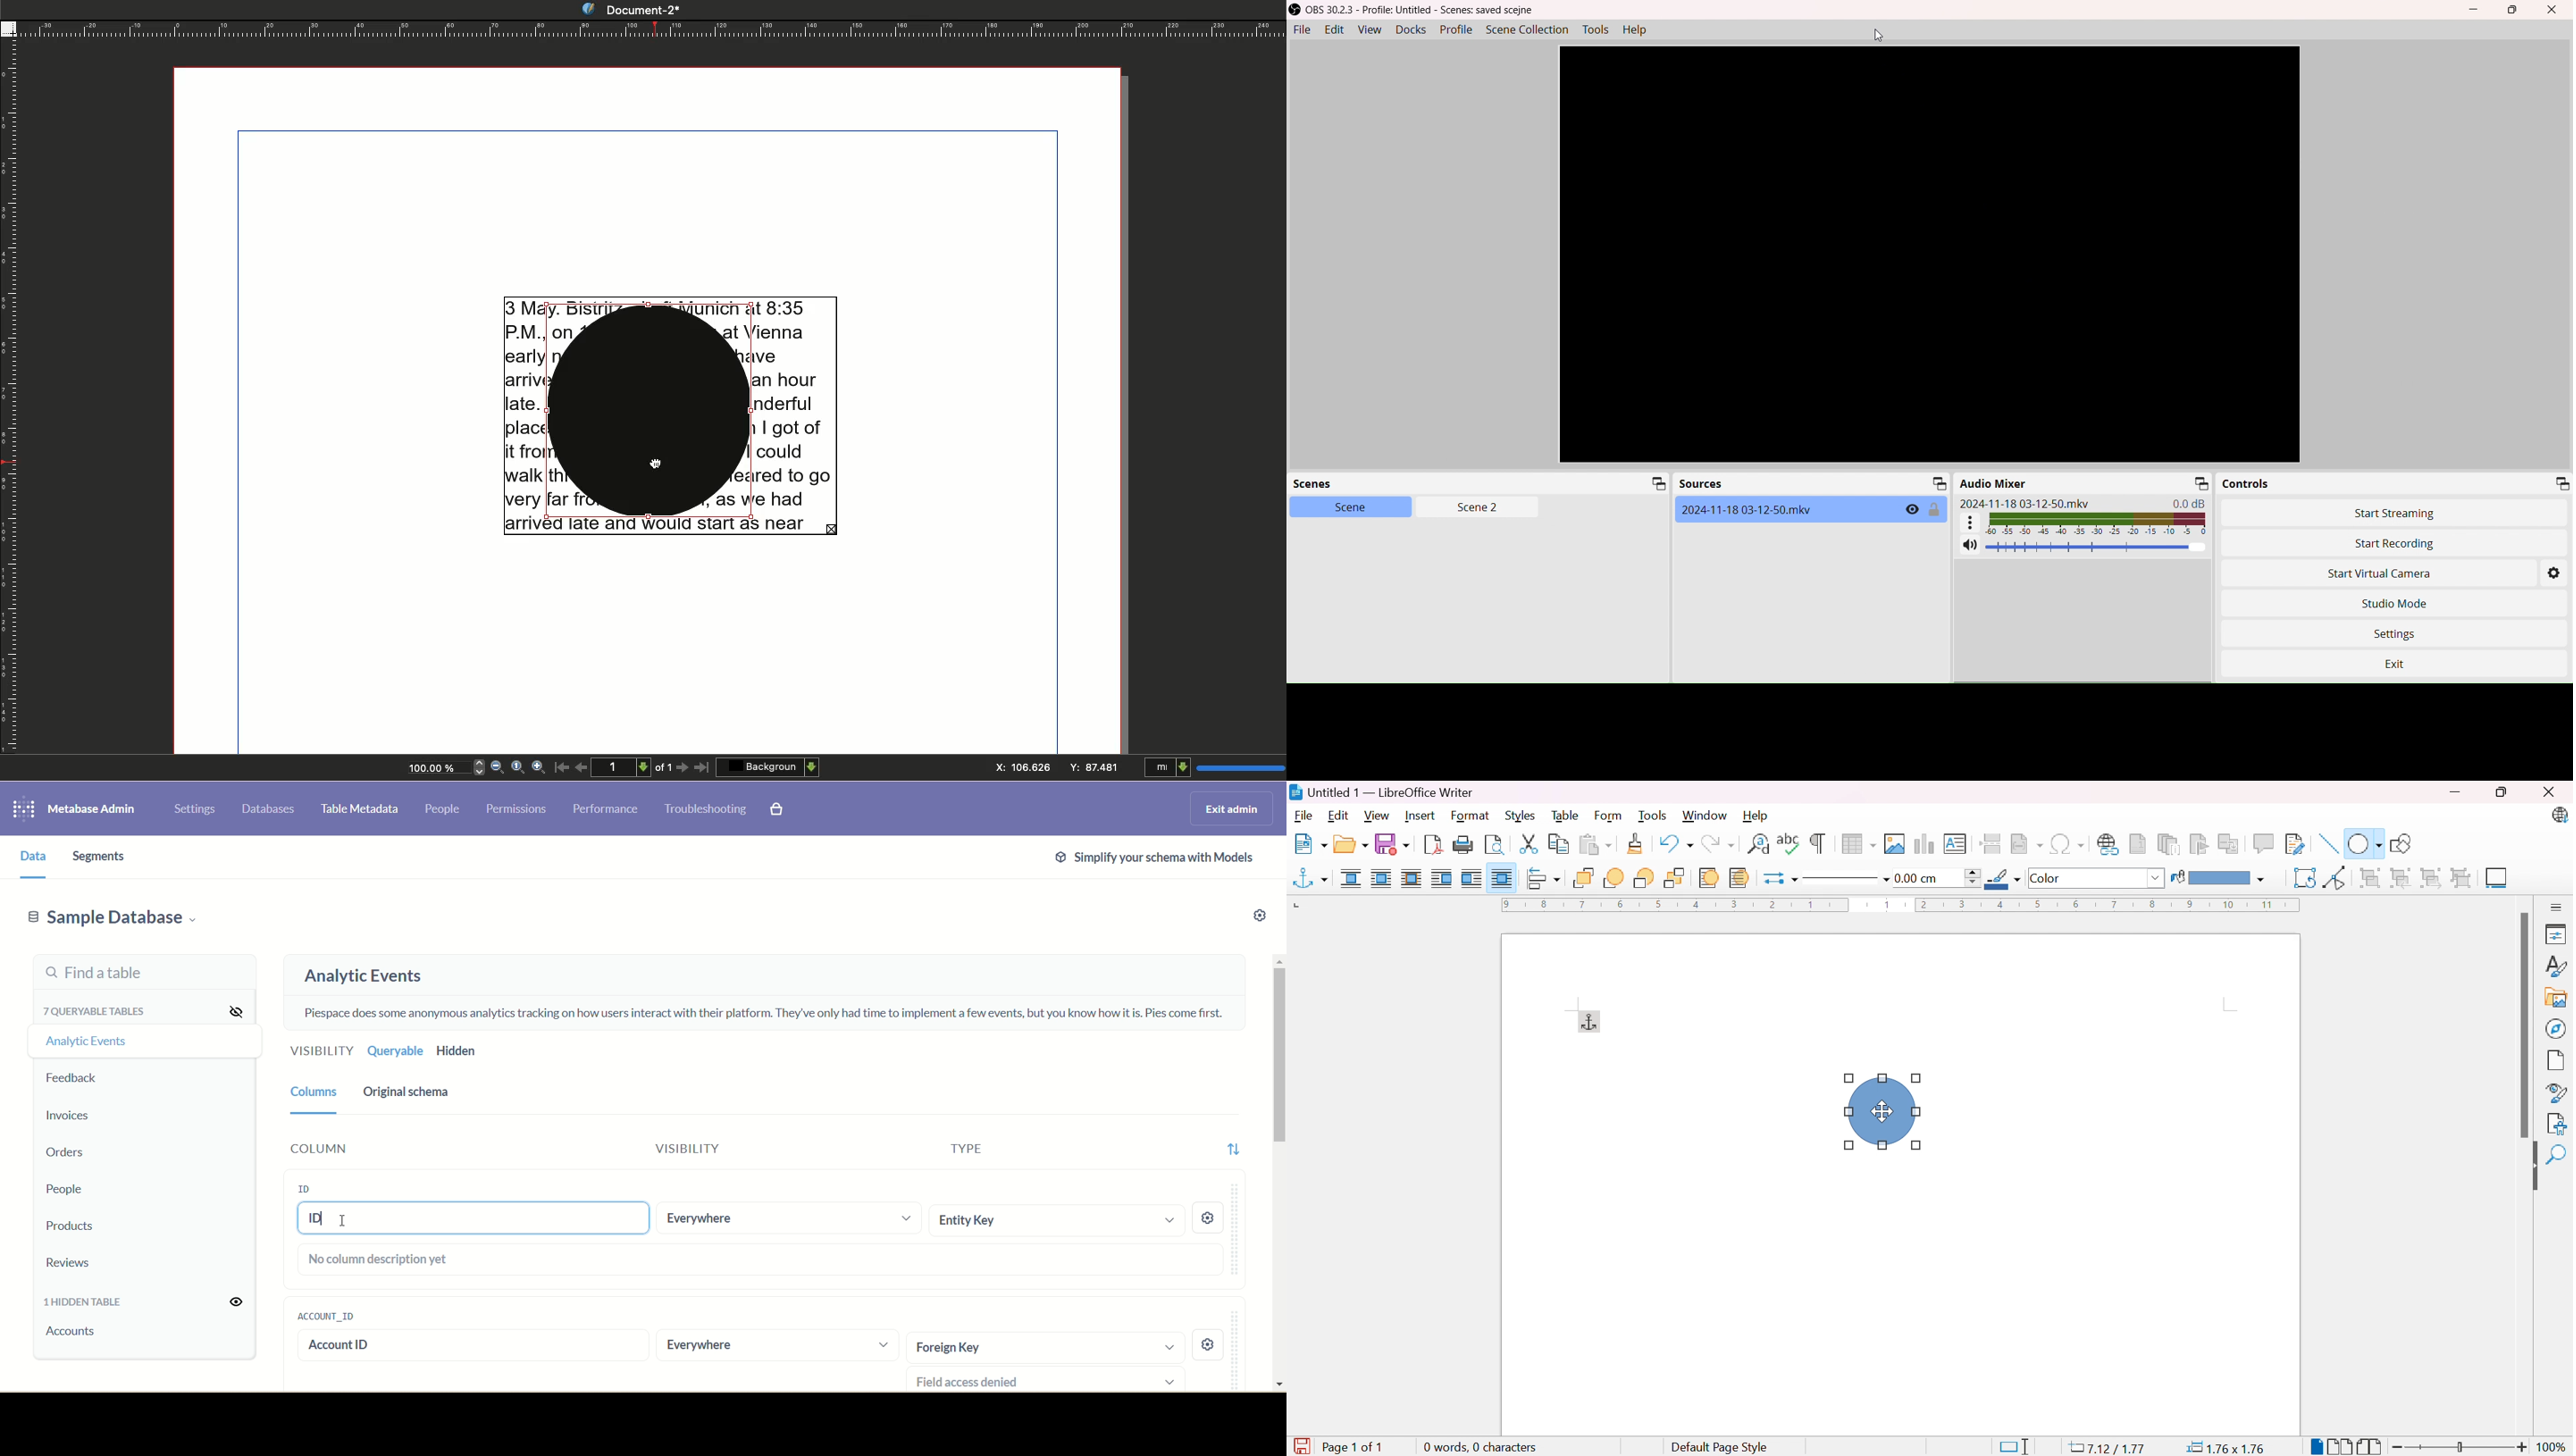  What do you see at coordinates (2524, 1447) in the screenshot?
I see `Zoom in` at bounding box center [2524, 1447].